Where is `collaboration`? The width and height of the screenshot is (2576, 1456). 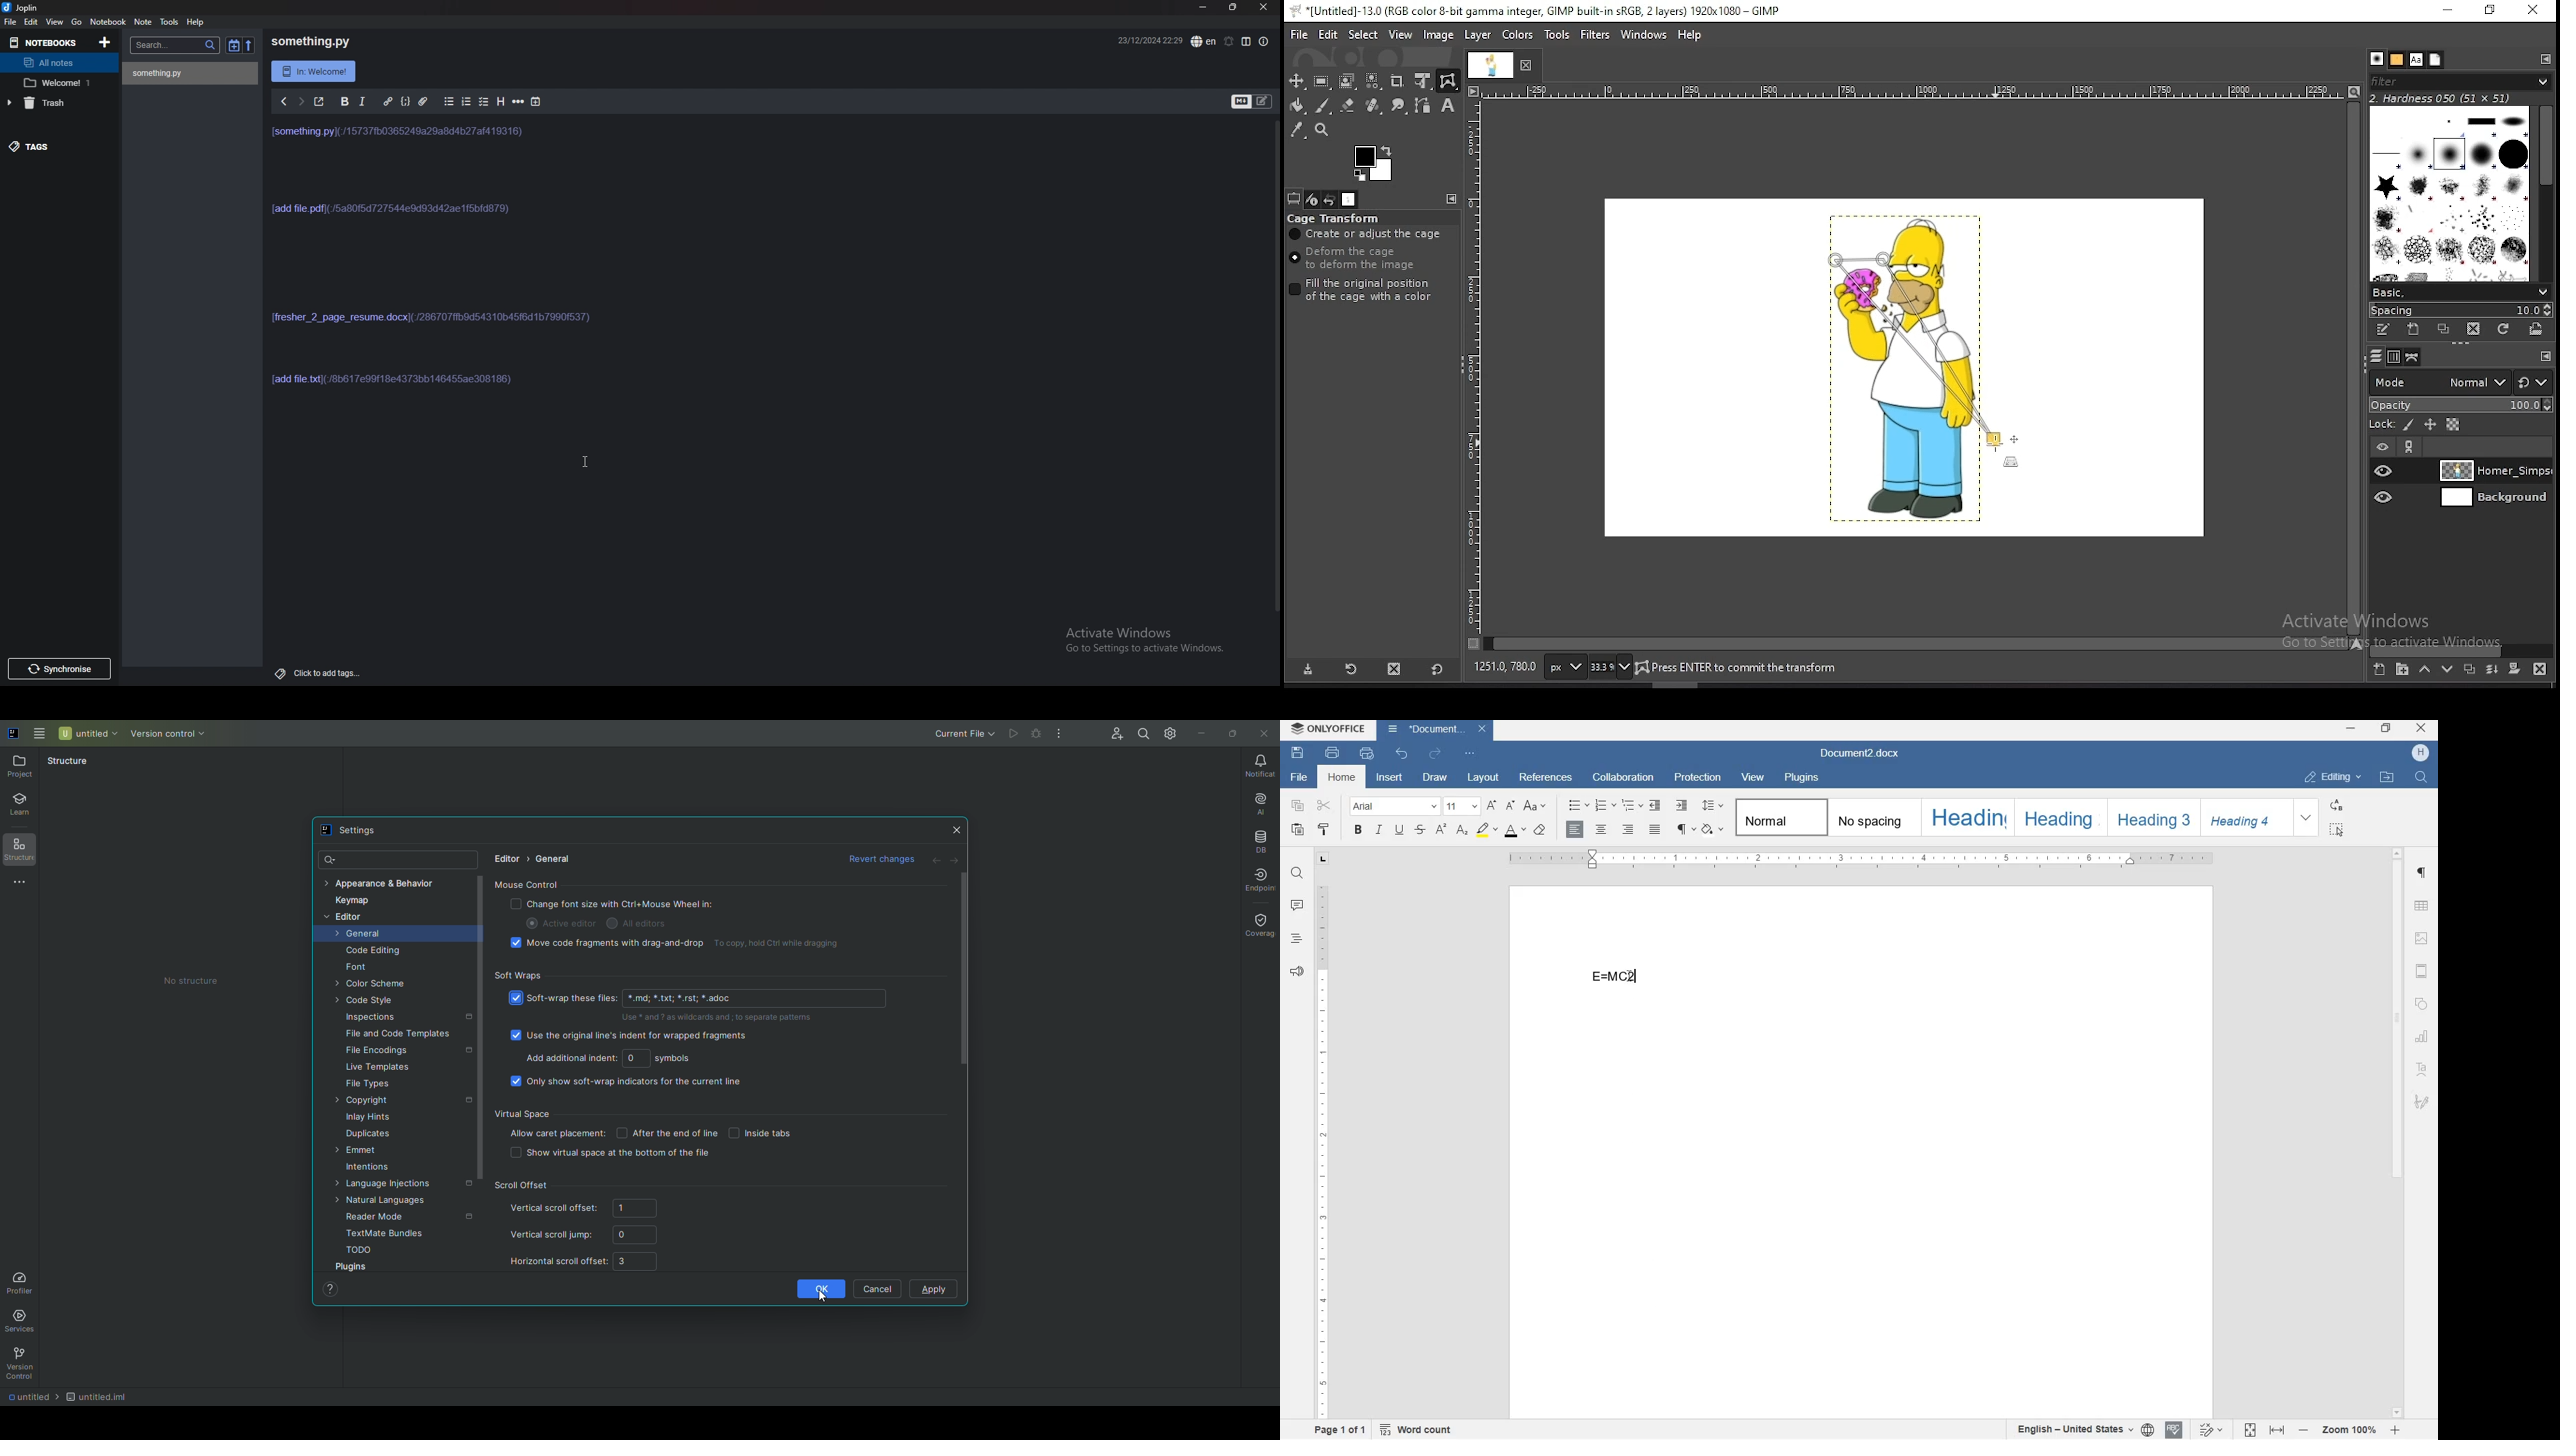 collaboration is located at coordinates (1626, 777).